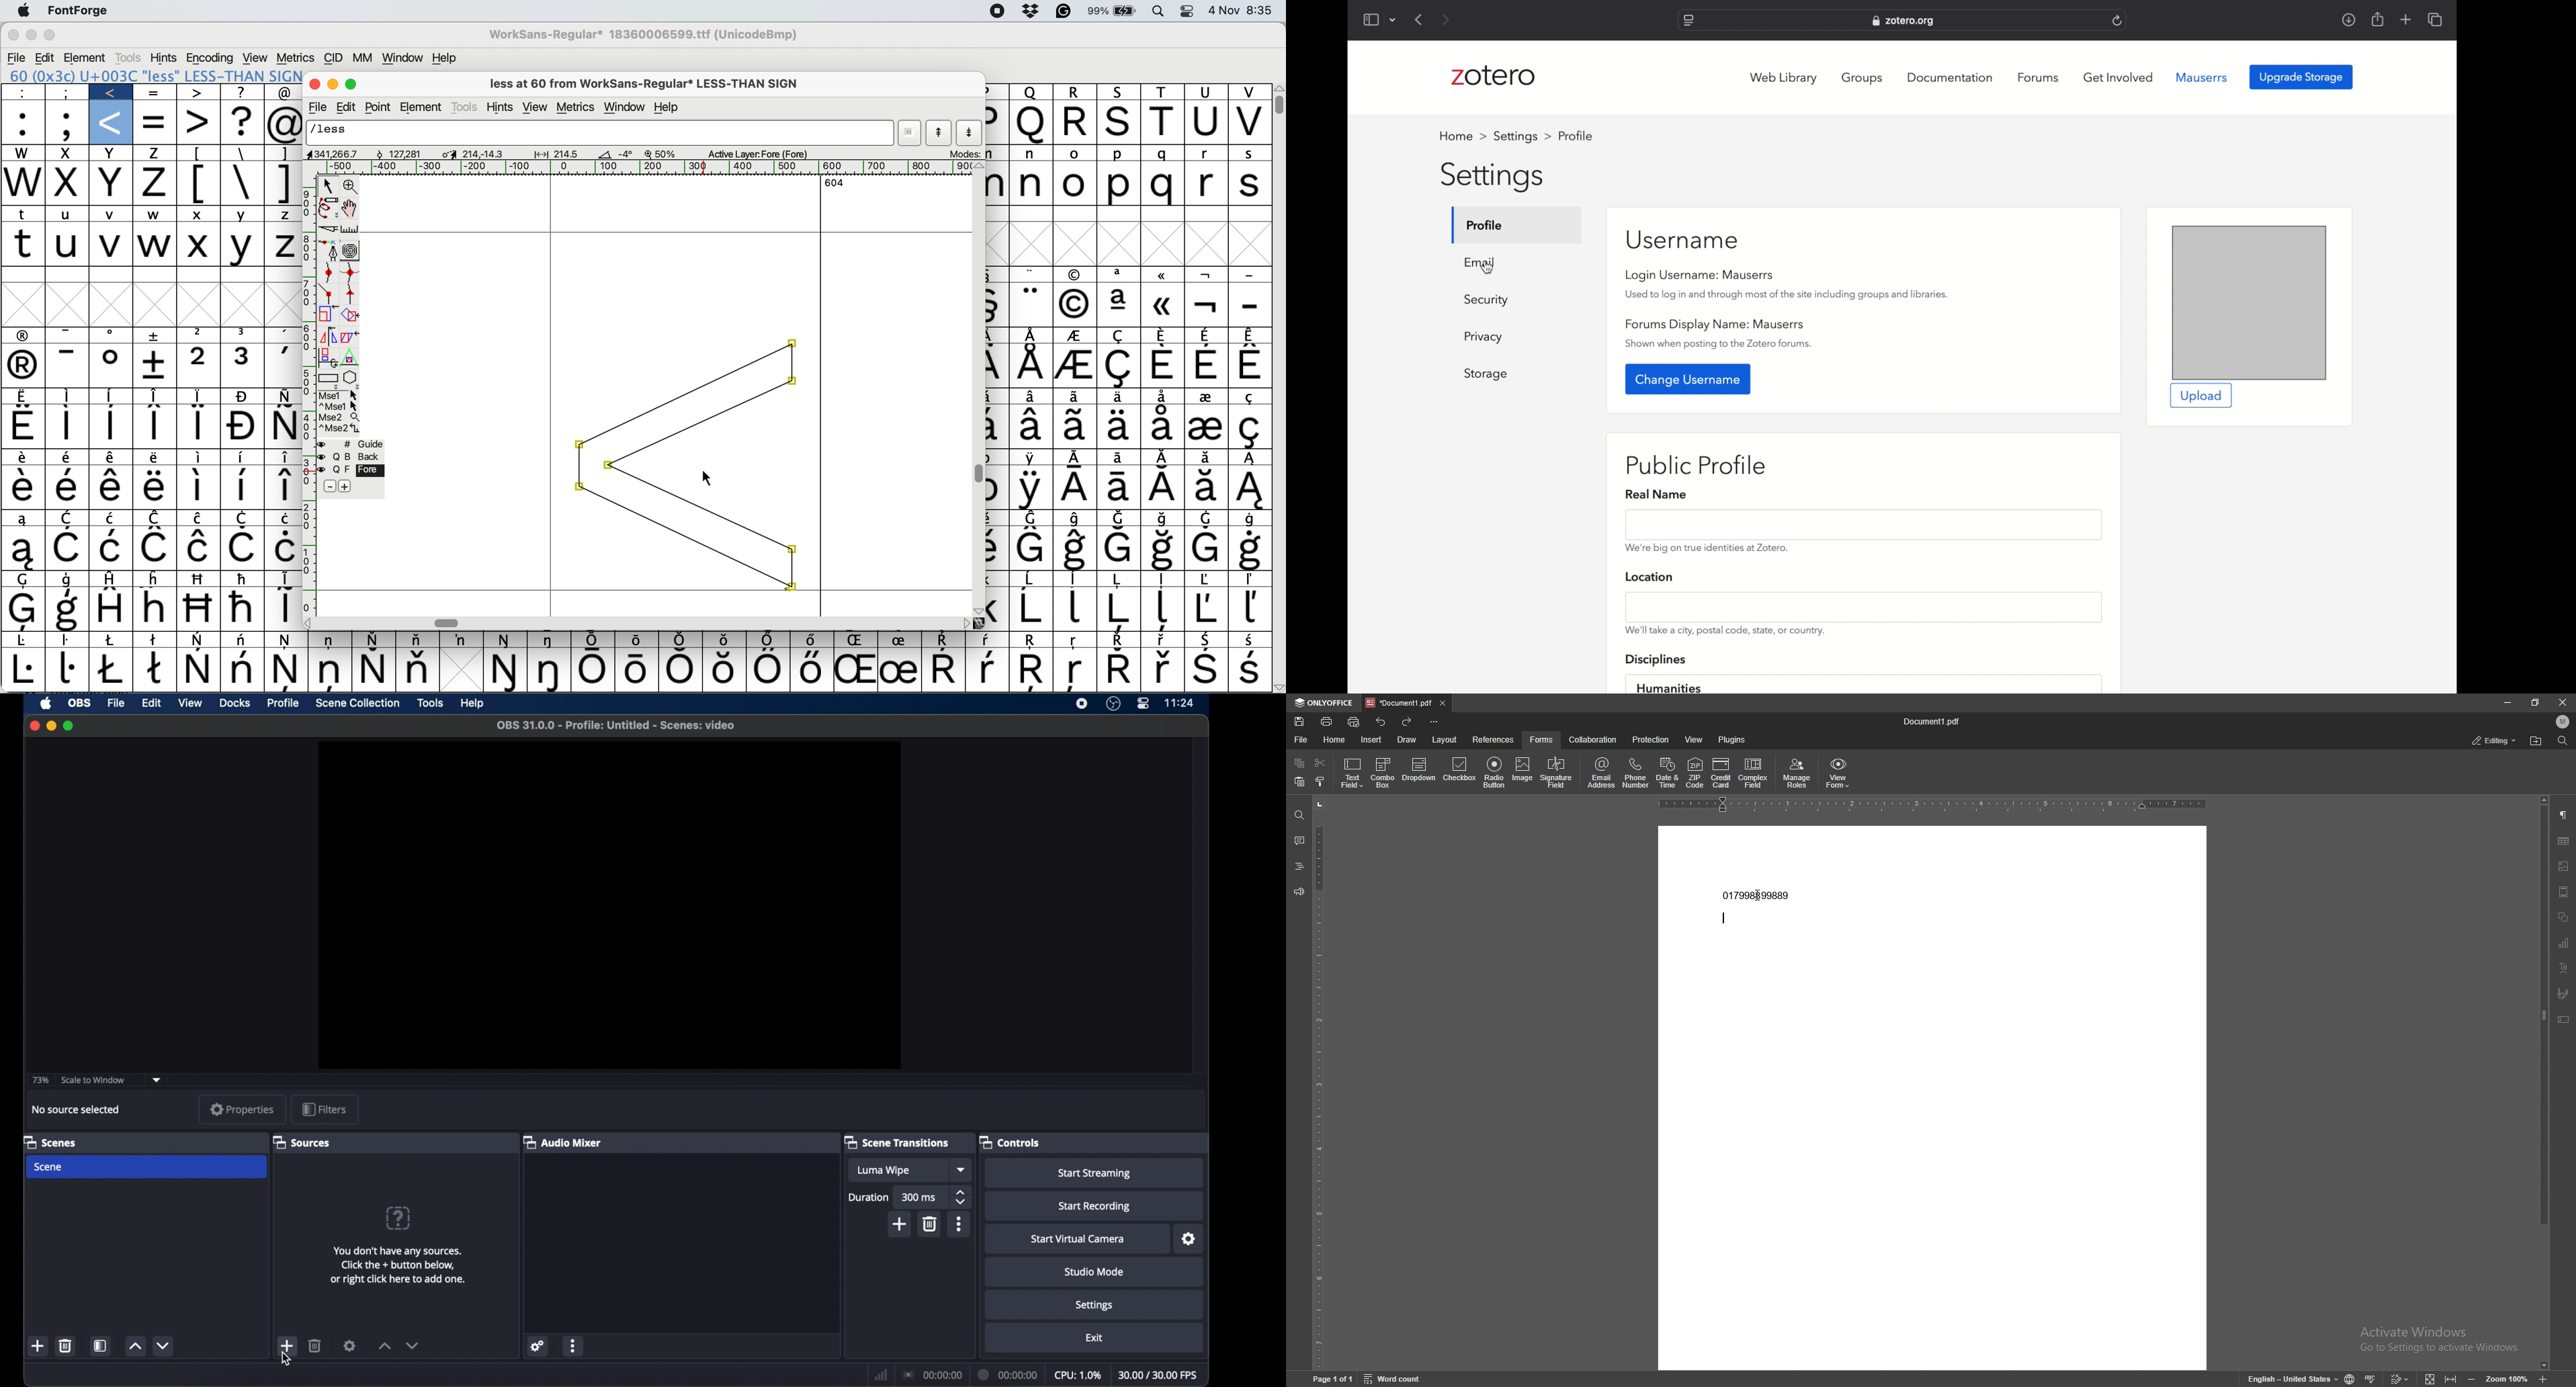  Describe the element at coordinates (1328, 721) in the screenshot. I see `print` at that location.